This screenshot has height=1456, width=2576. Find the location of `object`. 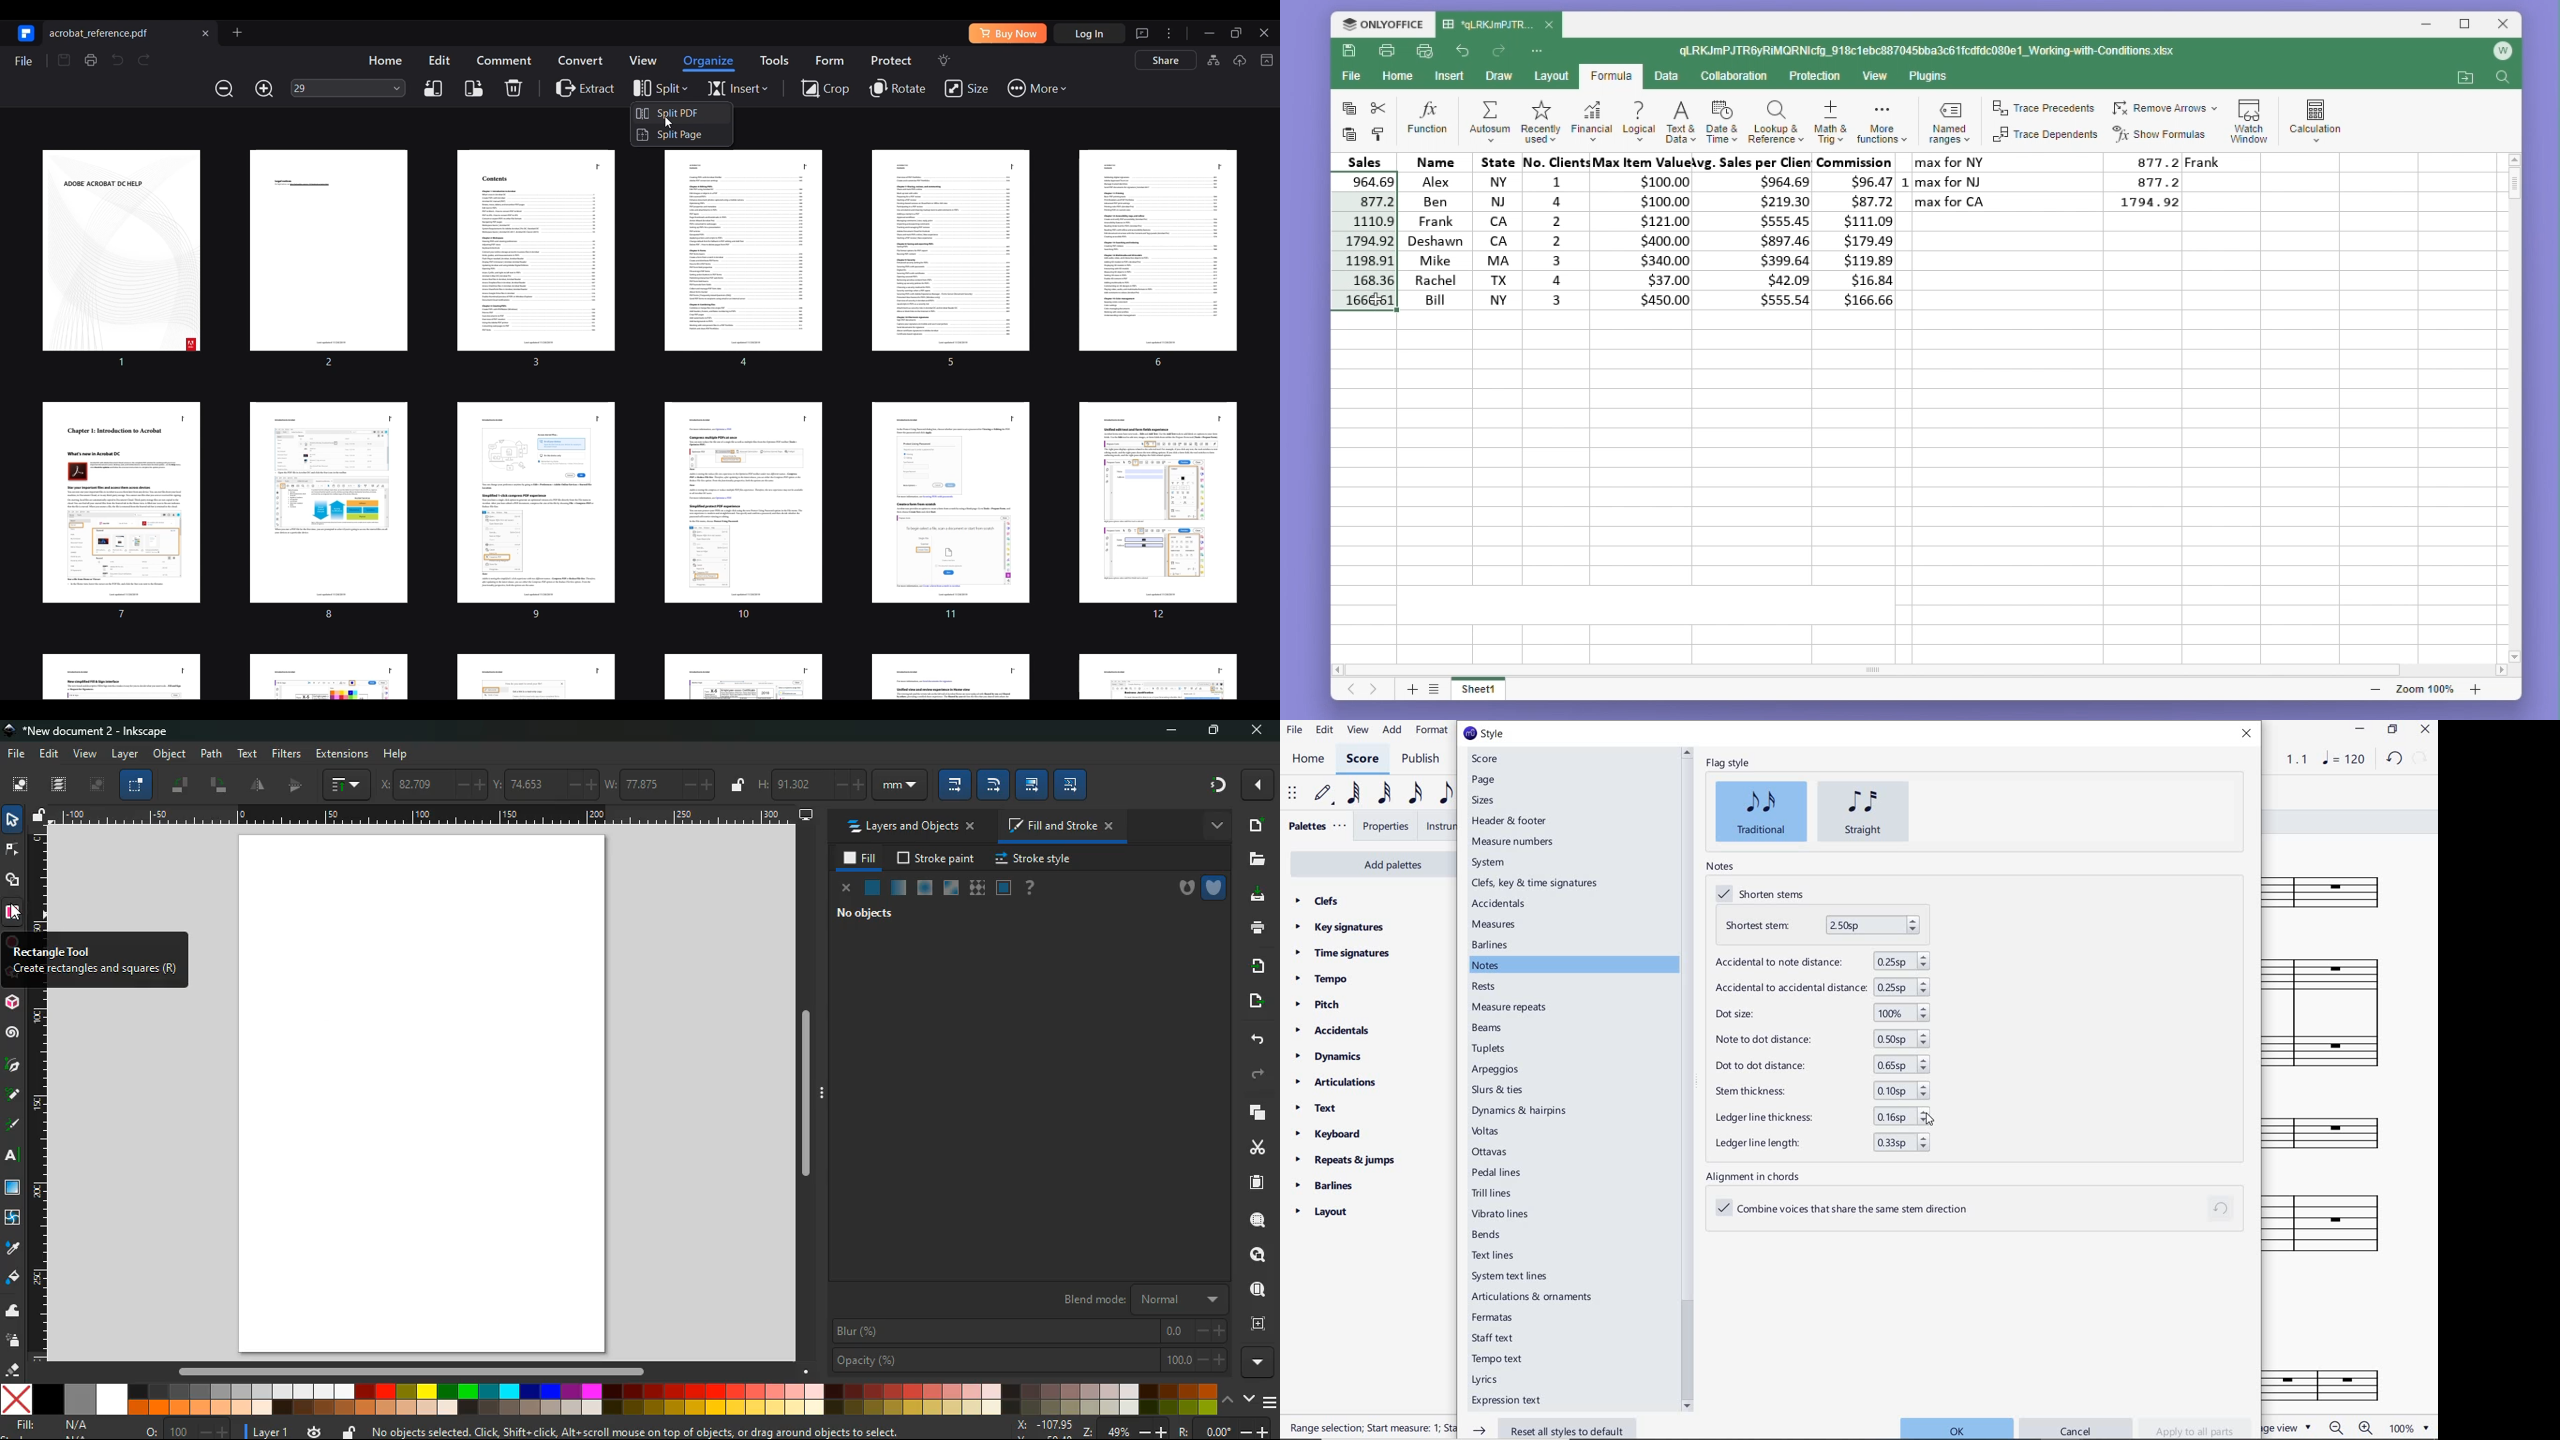

object is located at coordinates (170, 754).